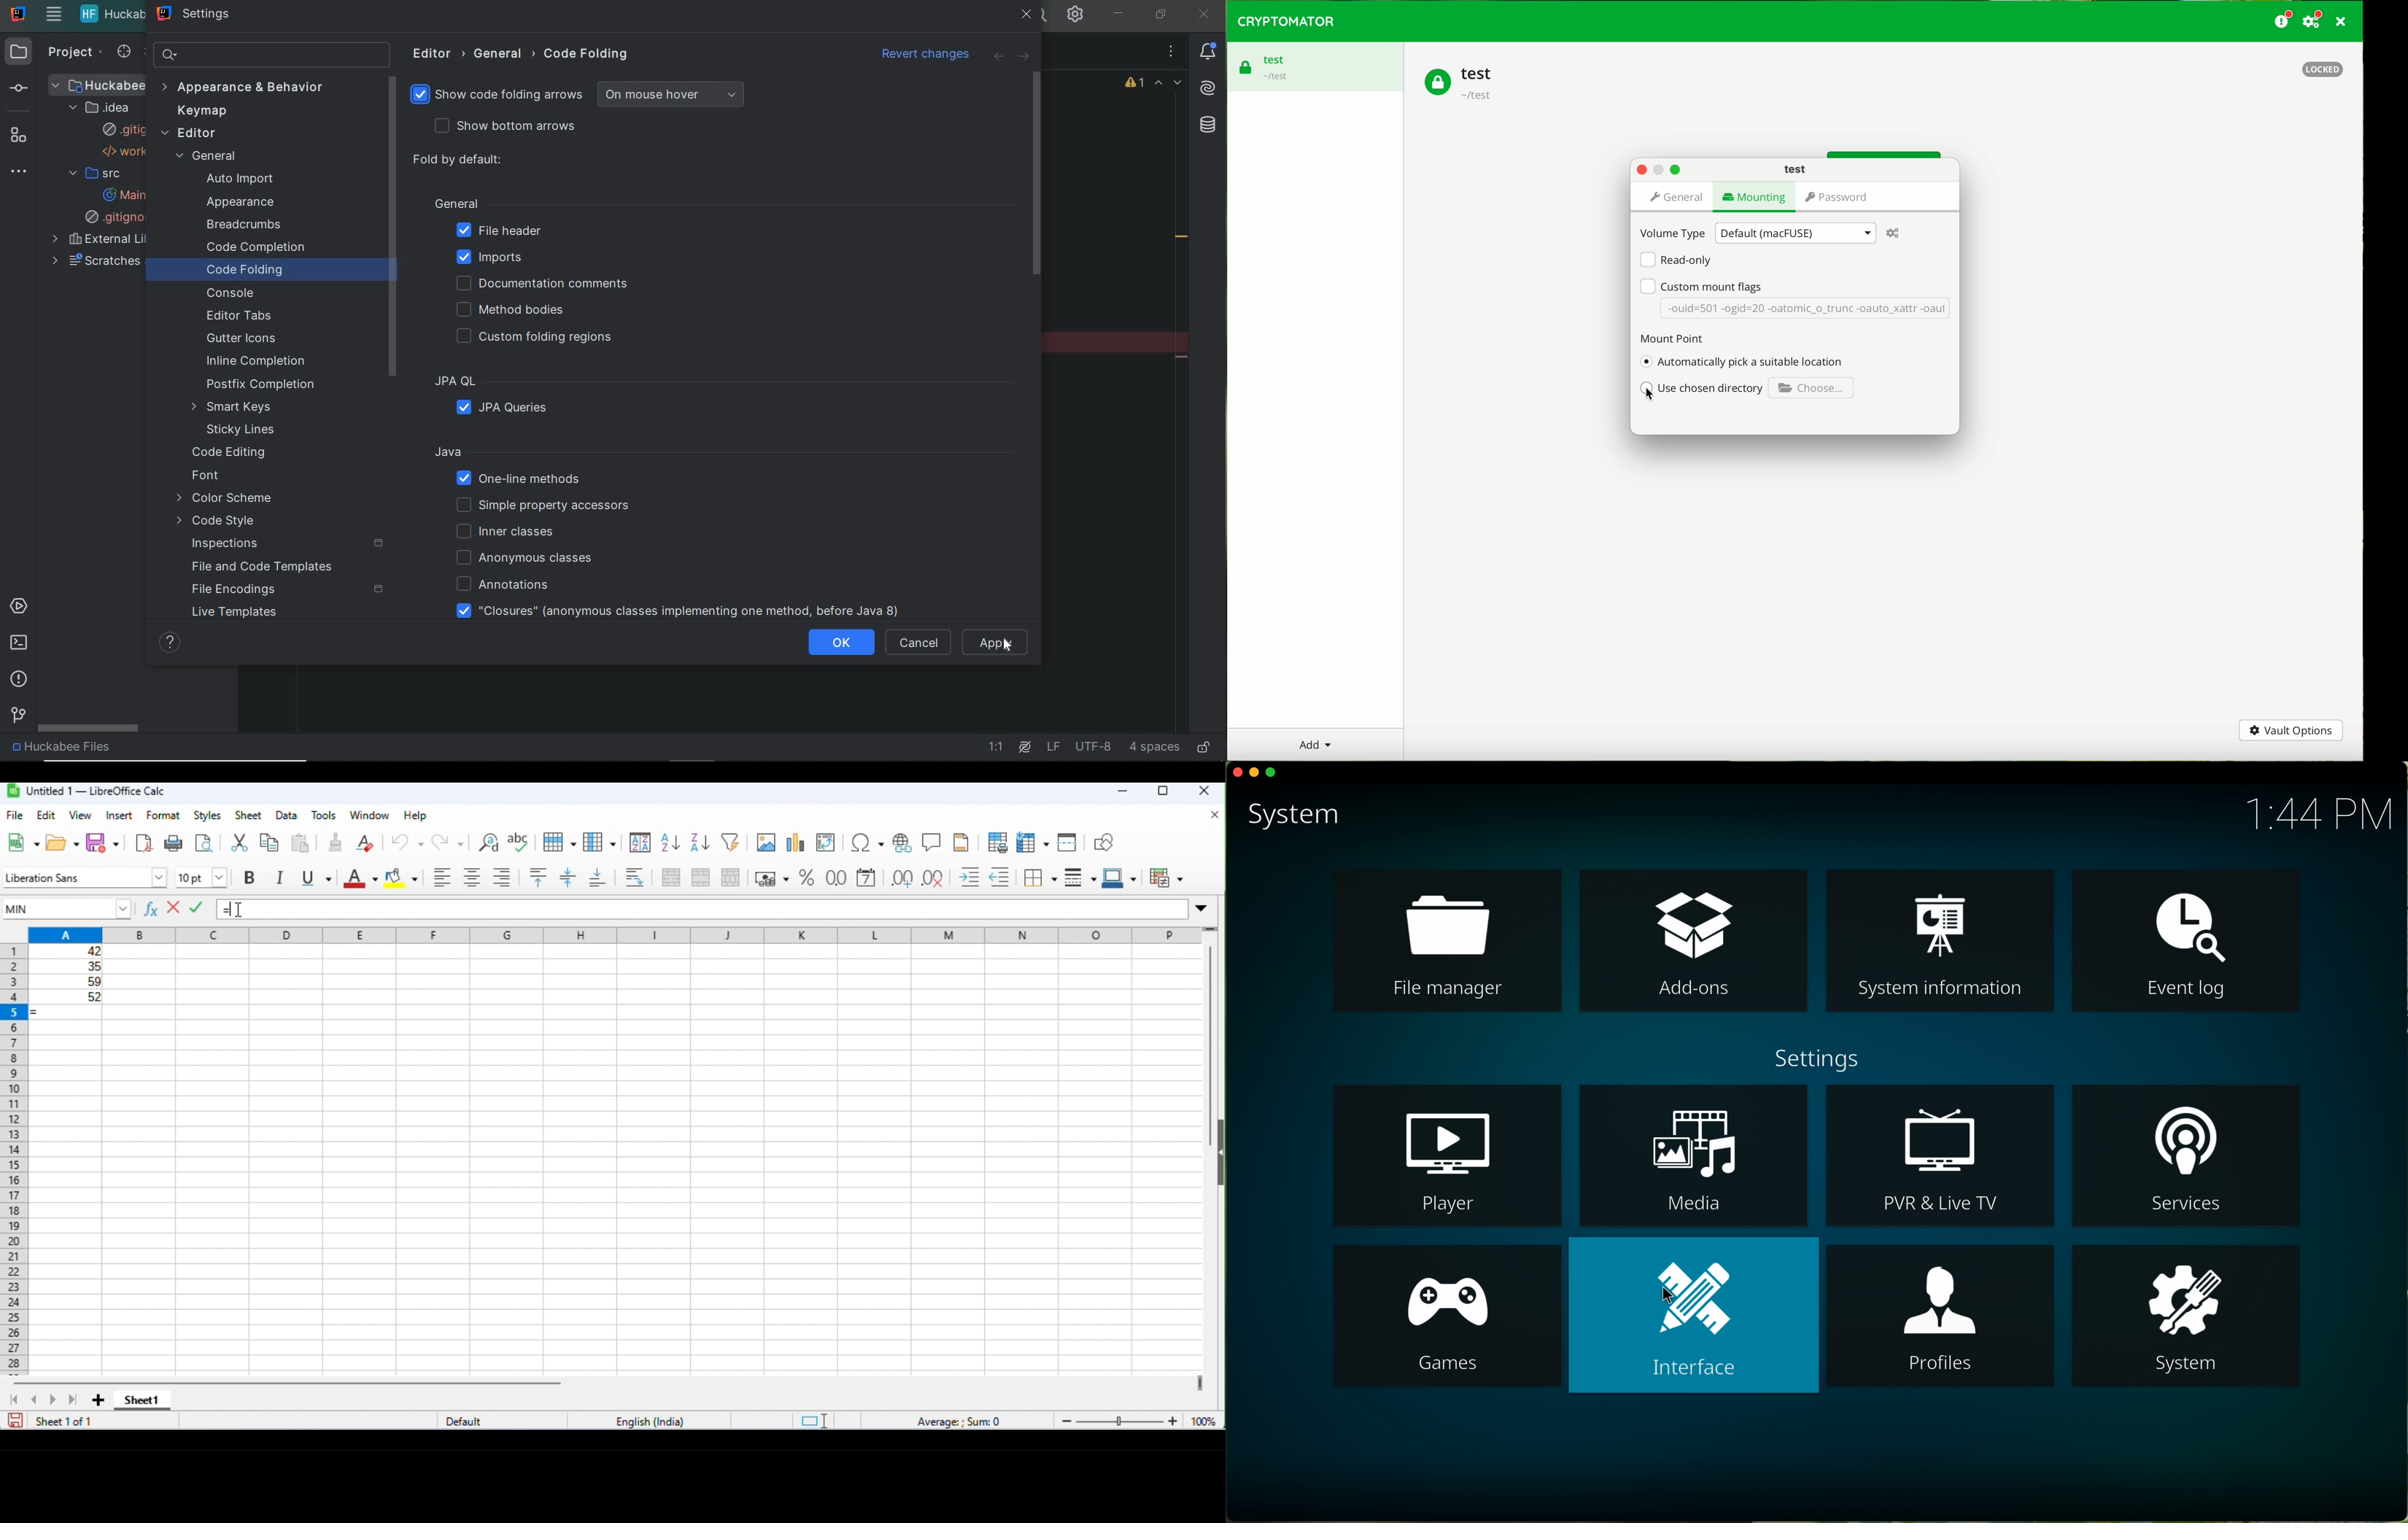  I want to click on split window, so click(1068, 842).